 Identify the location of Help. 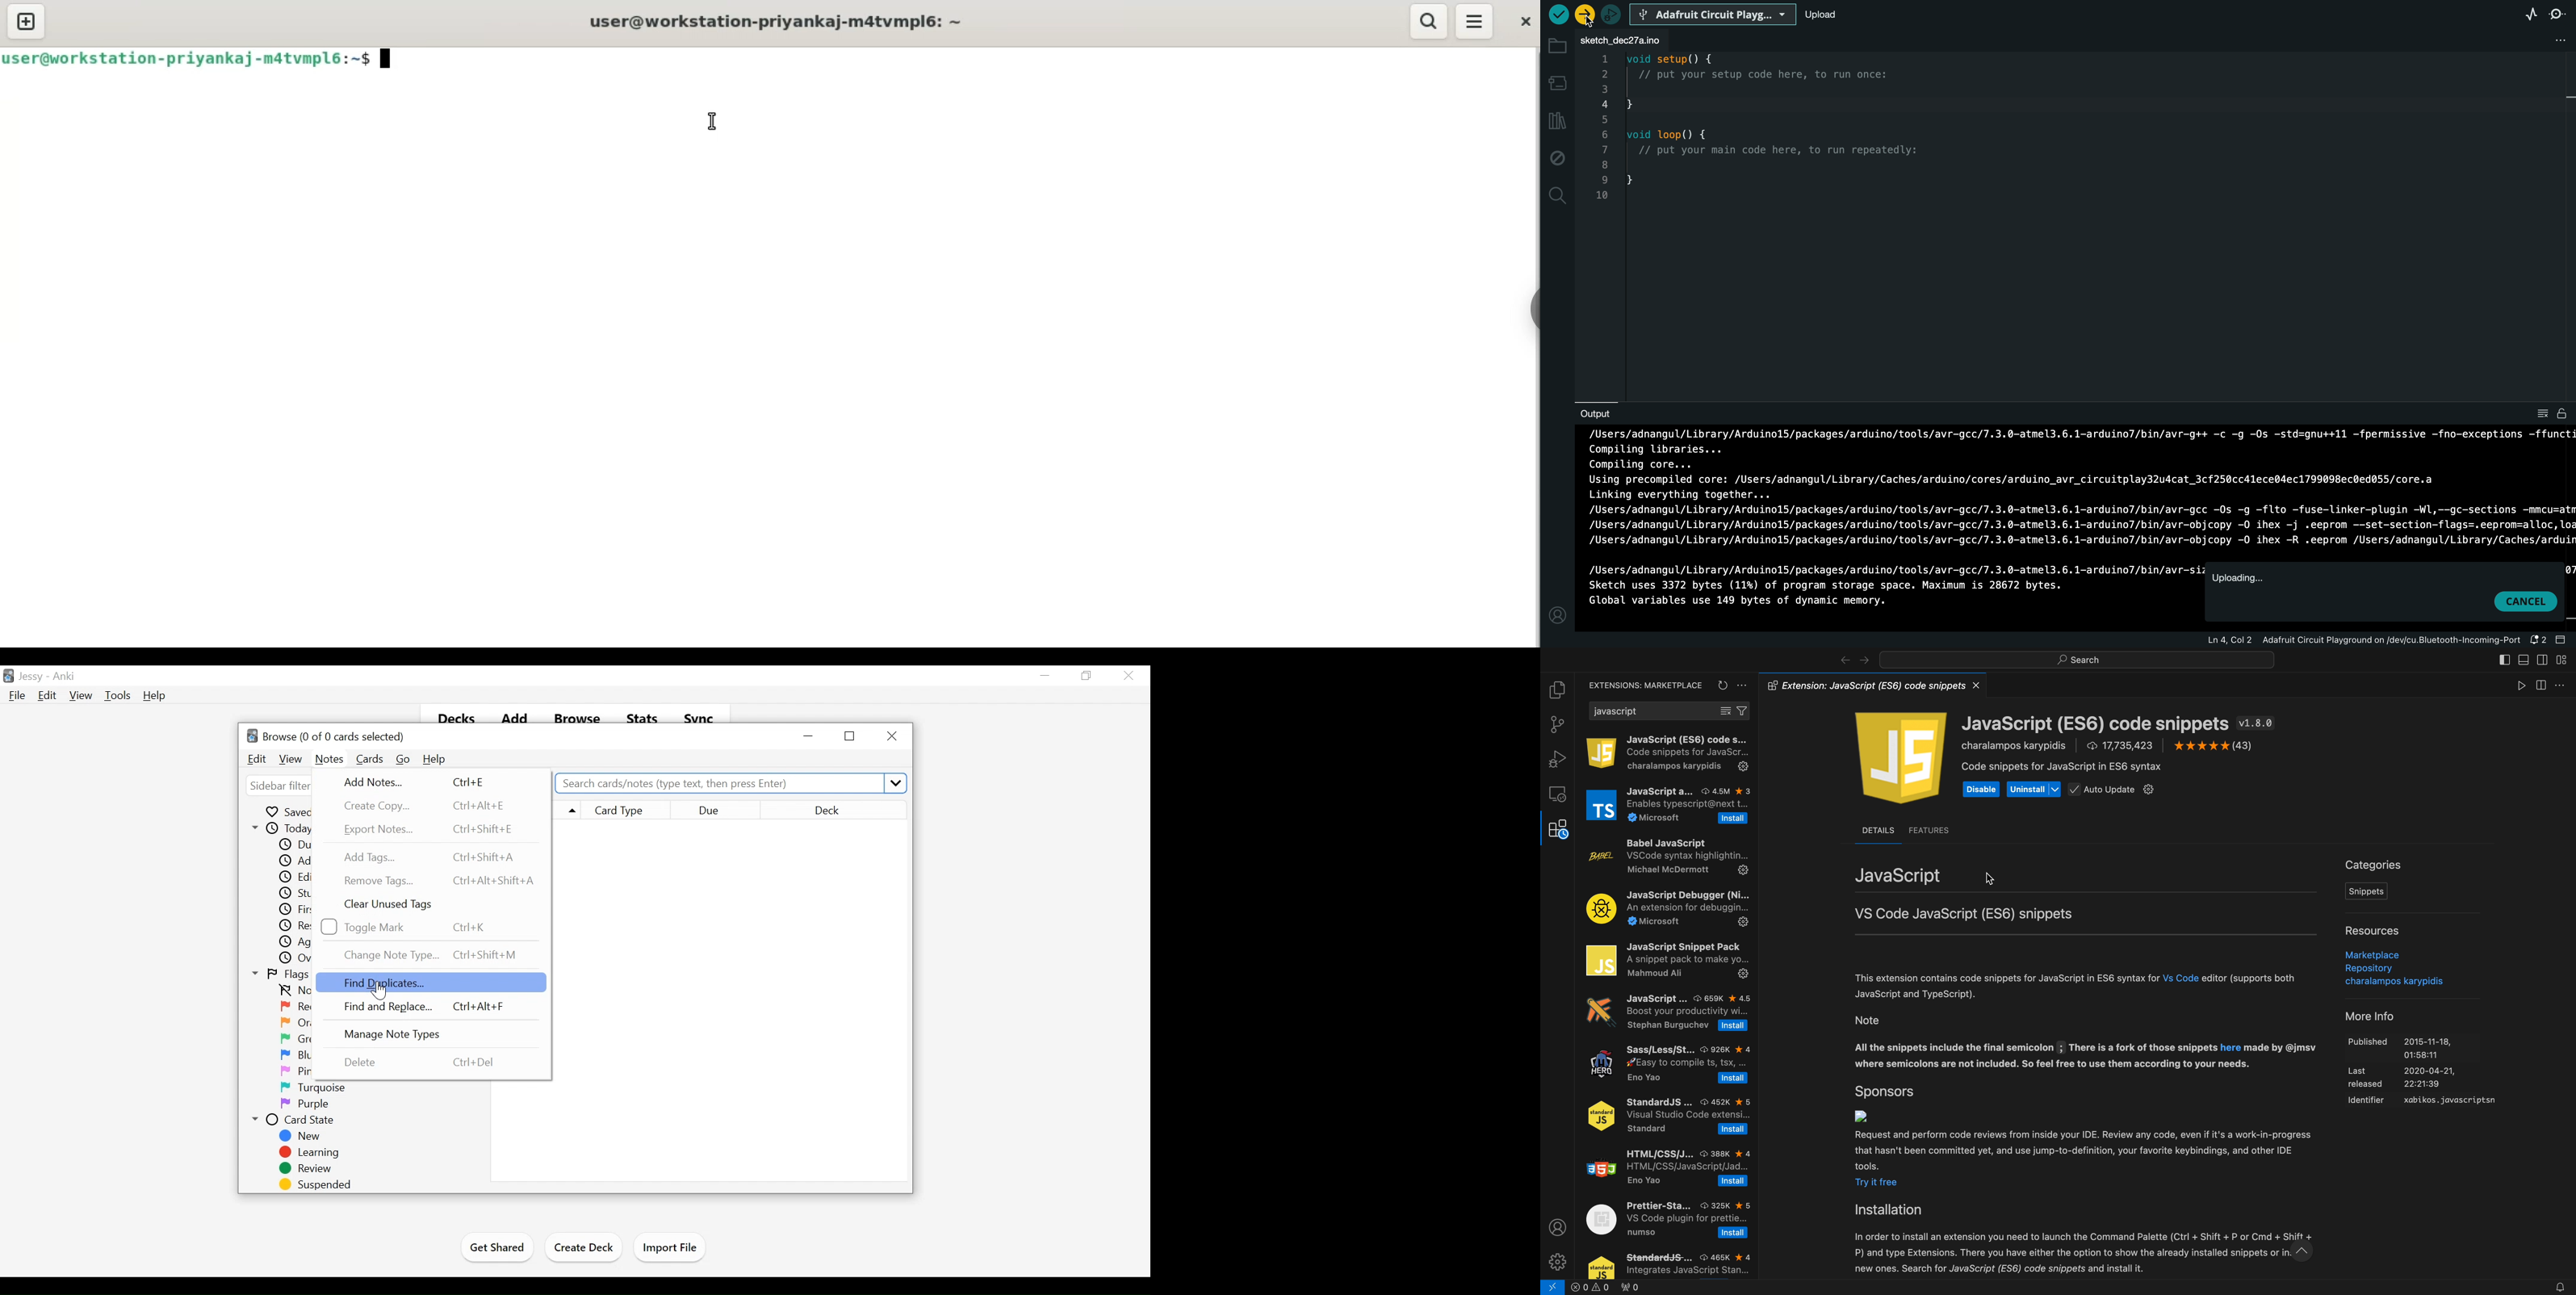
(155, 695).